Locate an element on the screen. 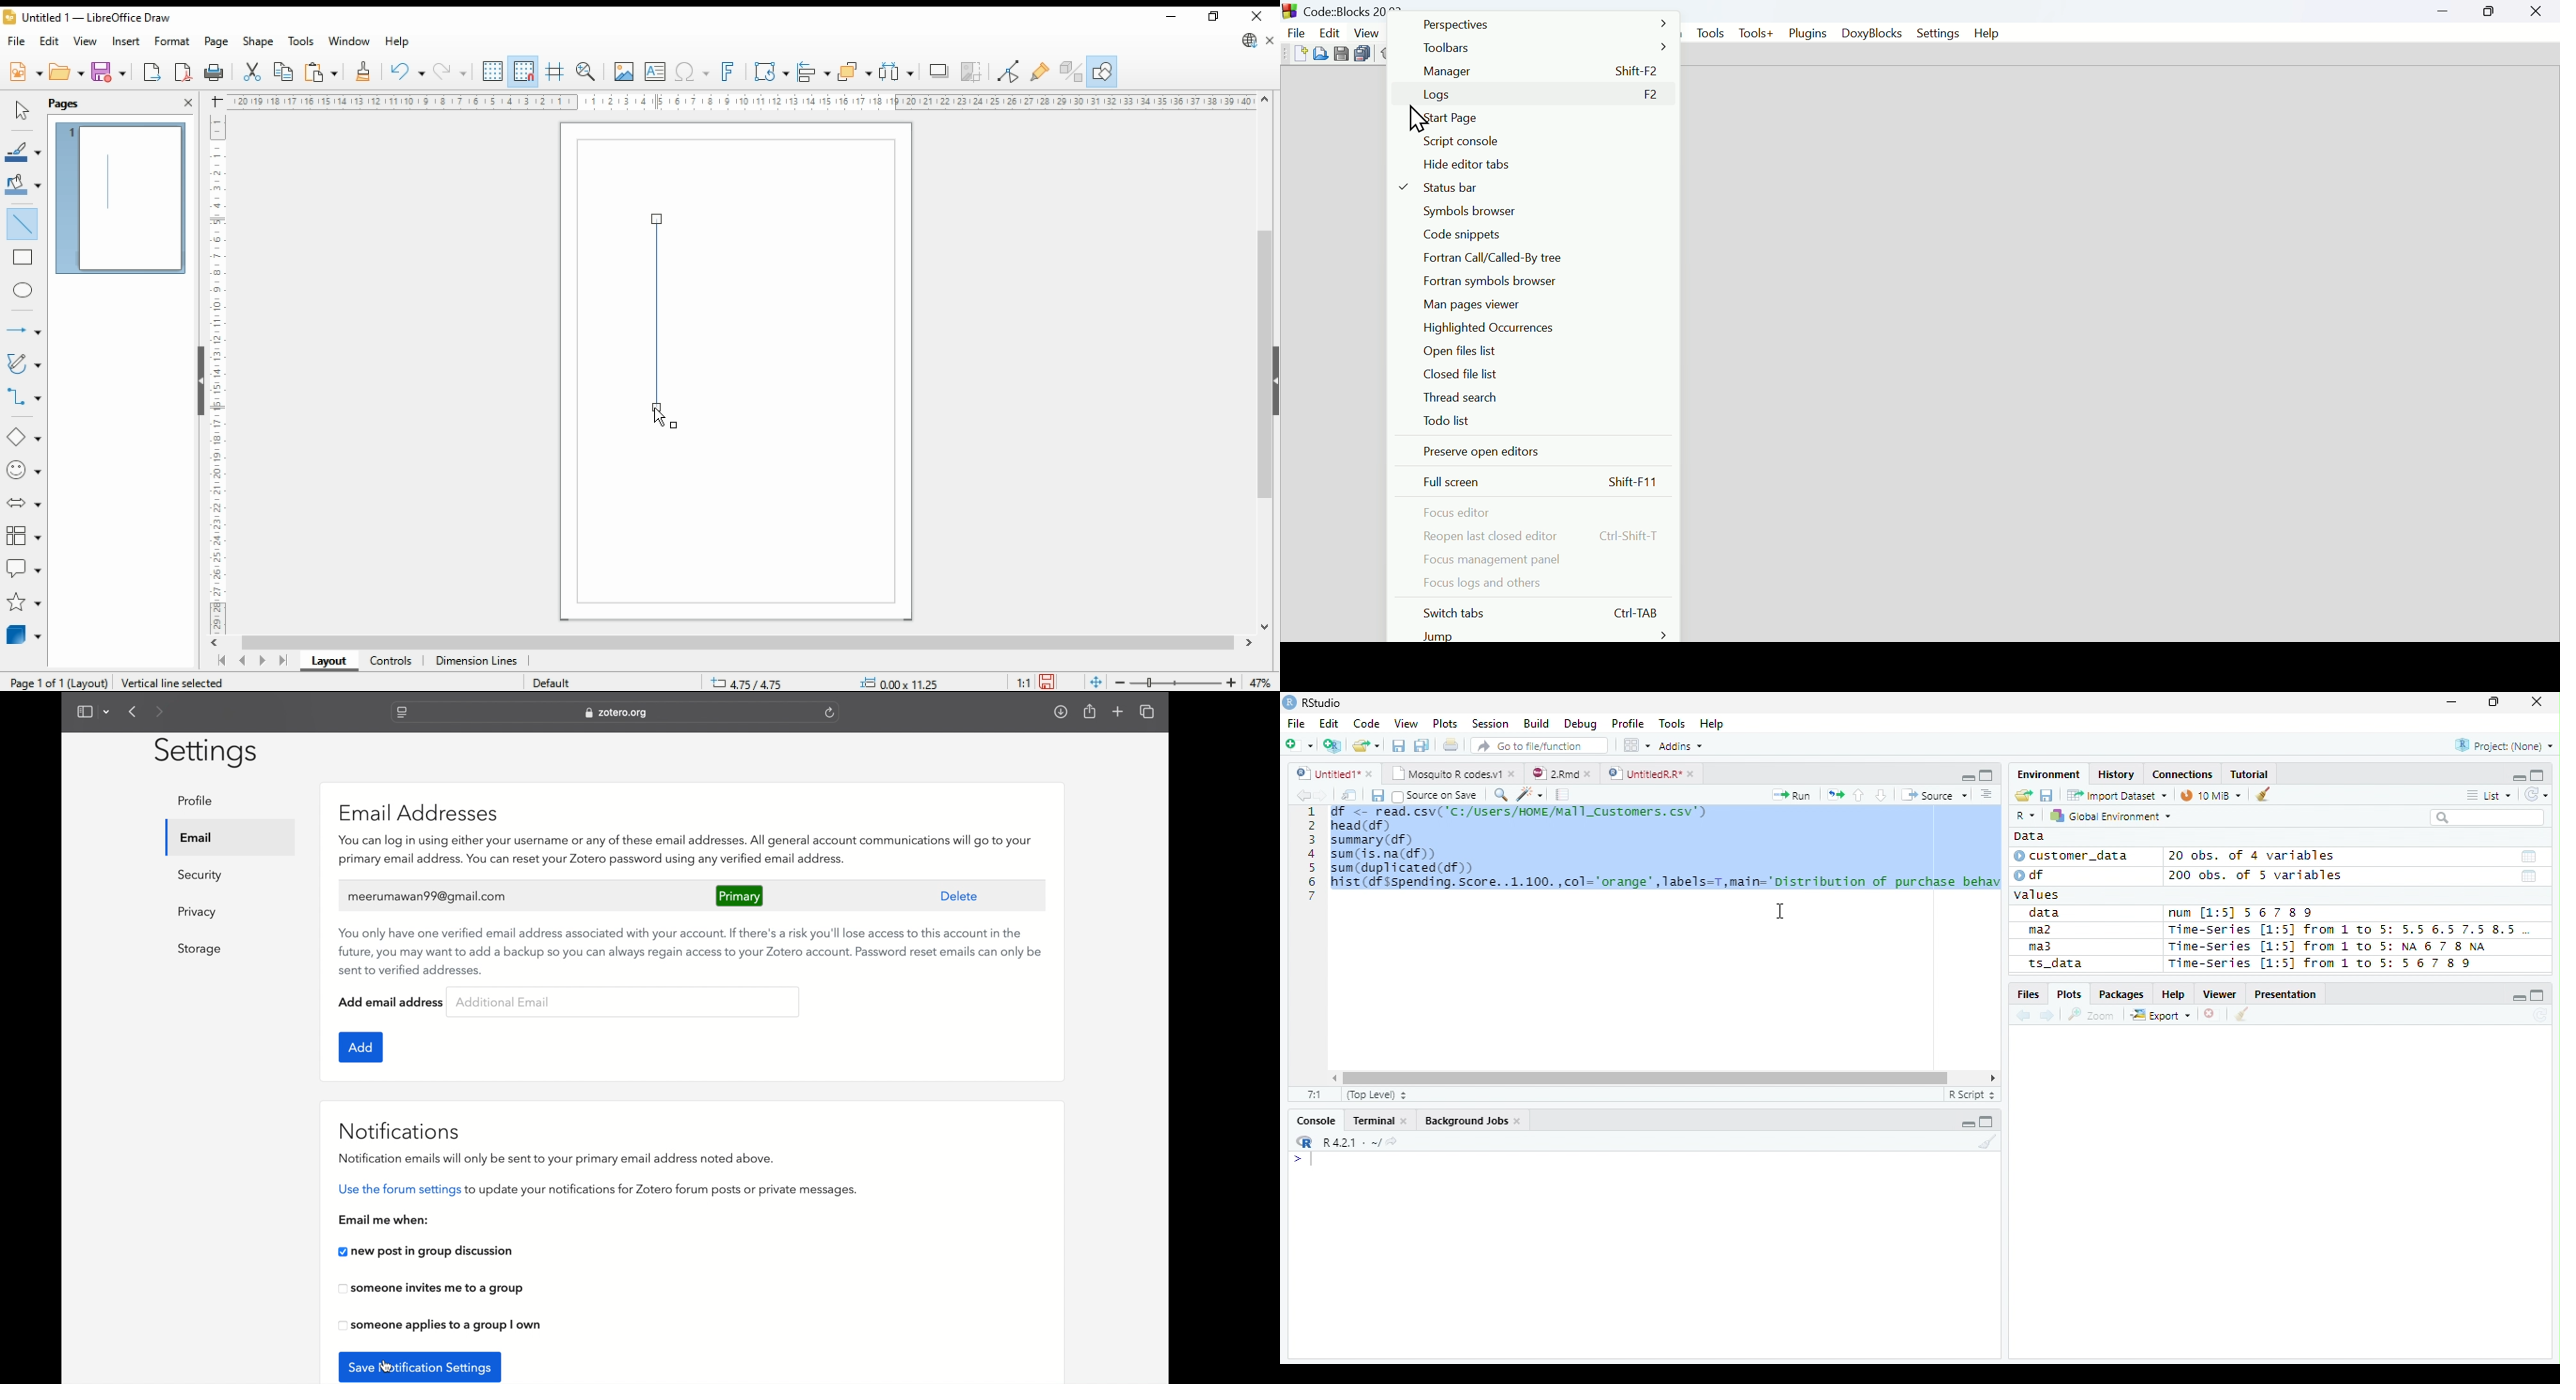  Source on save is located at coordinates (1436, 796).